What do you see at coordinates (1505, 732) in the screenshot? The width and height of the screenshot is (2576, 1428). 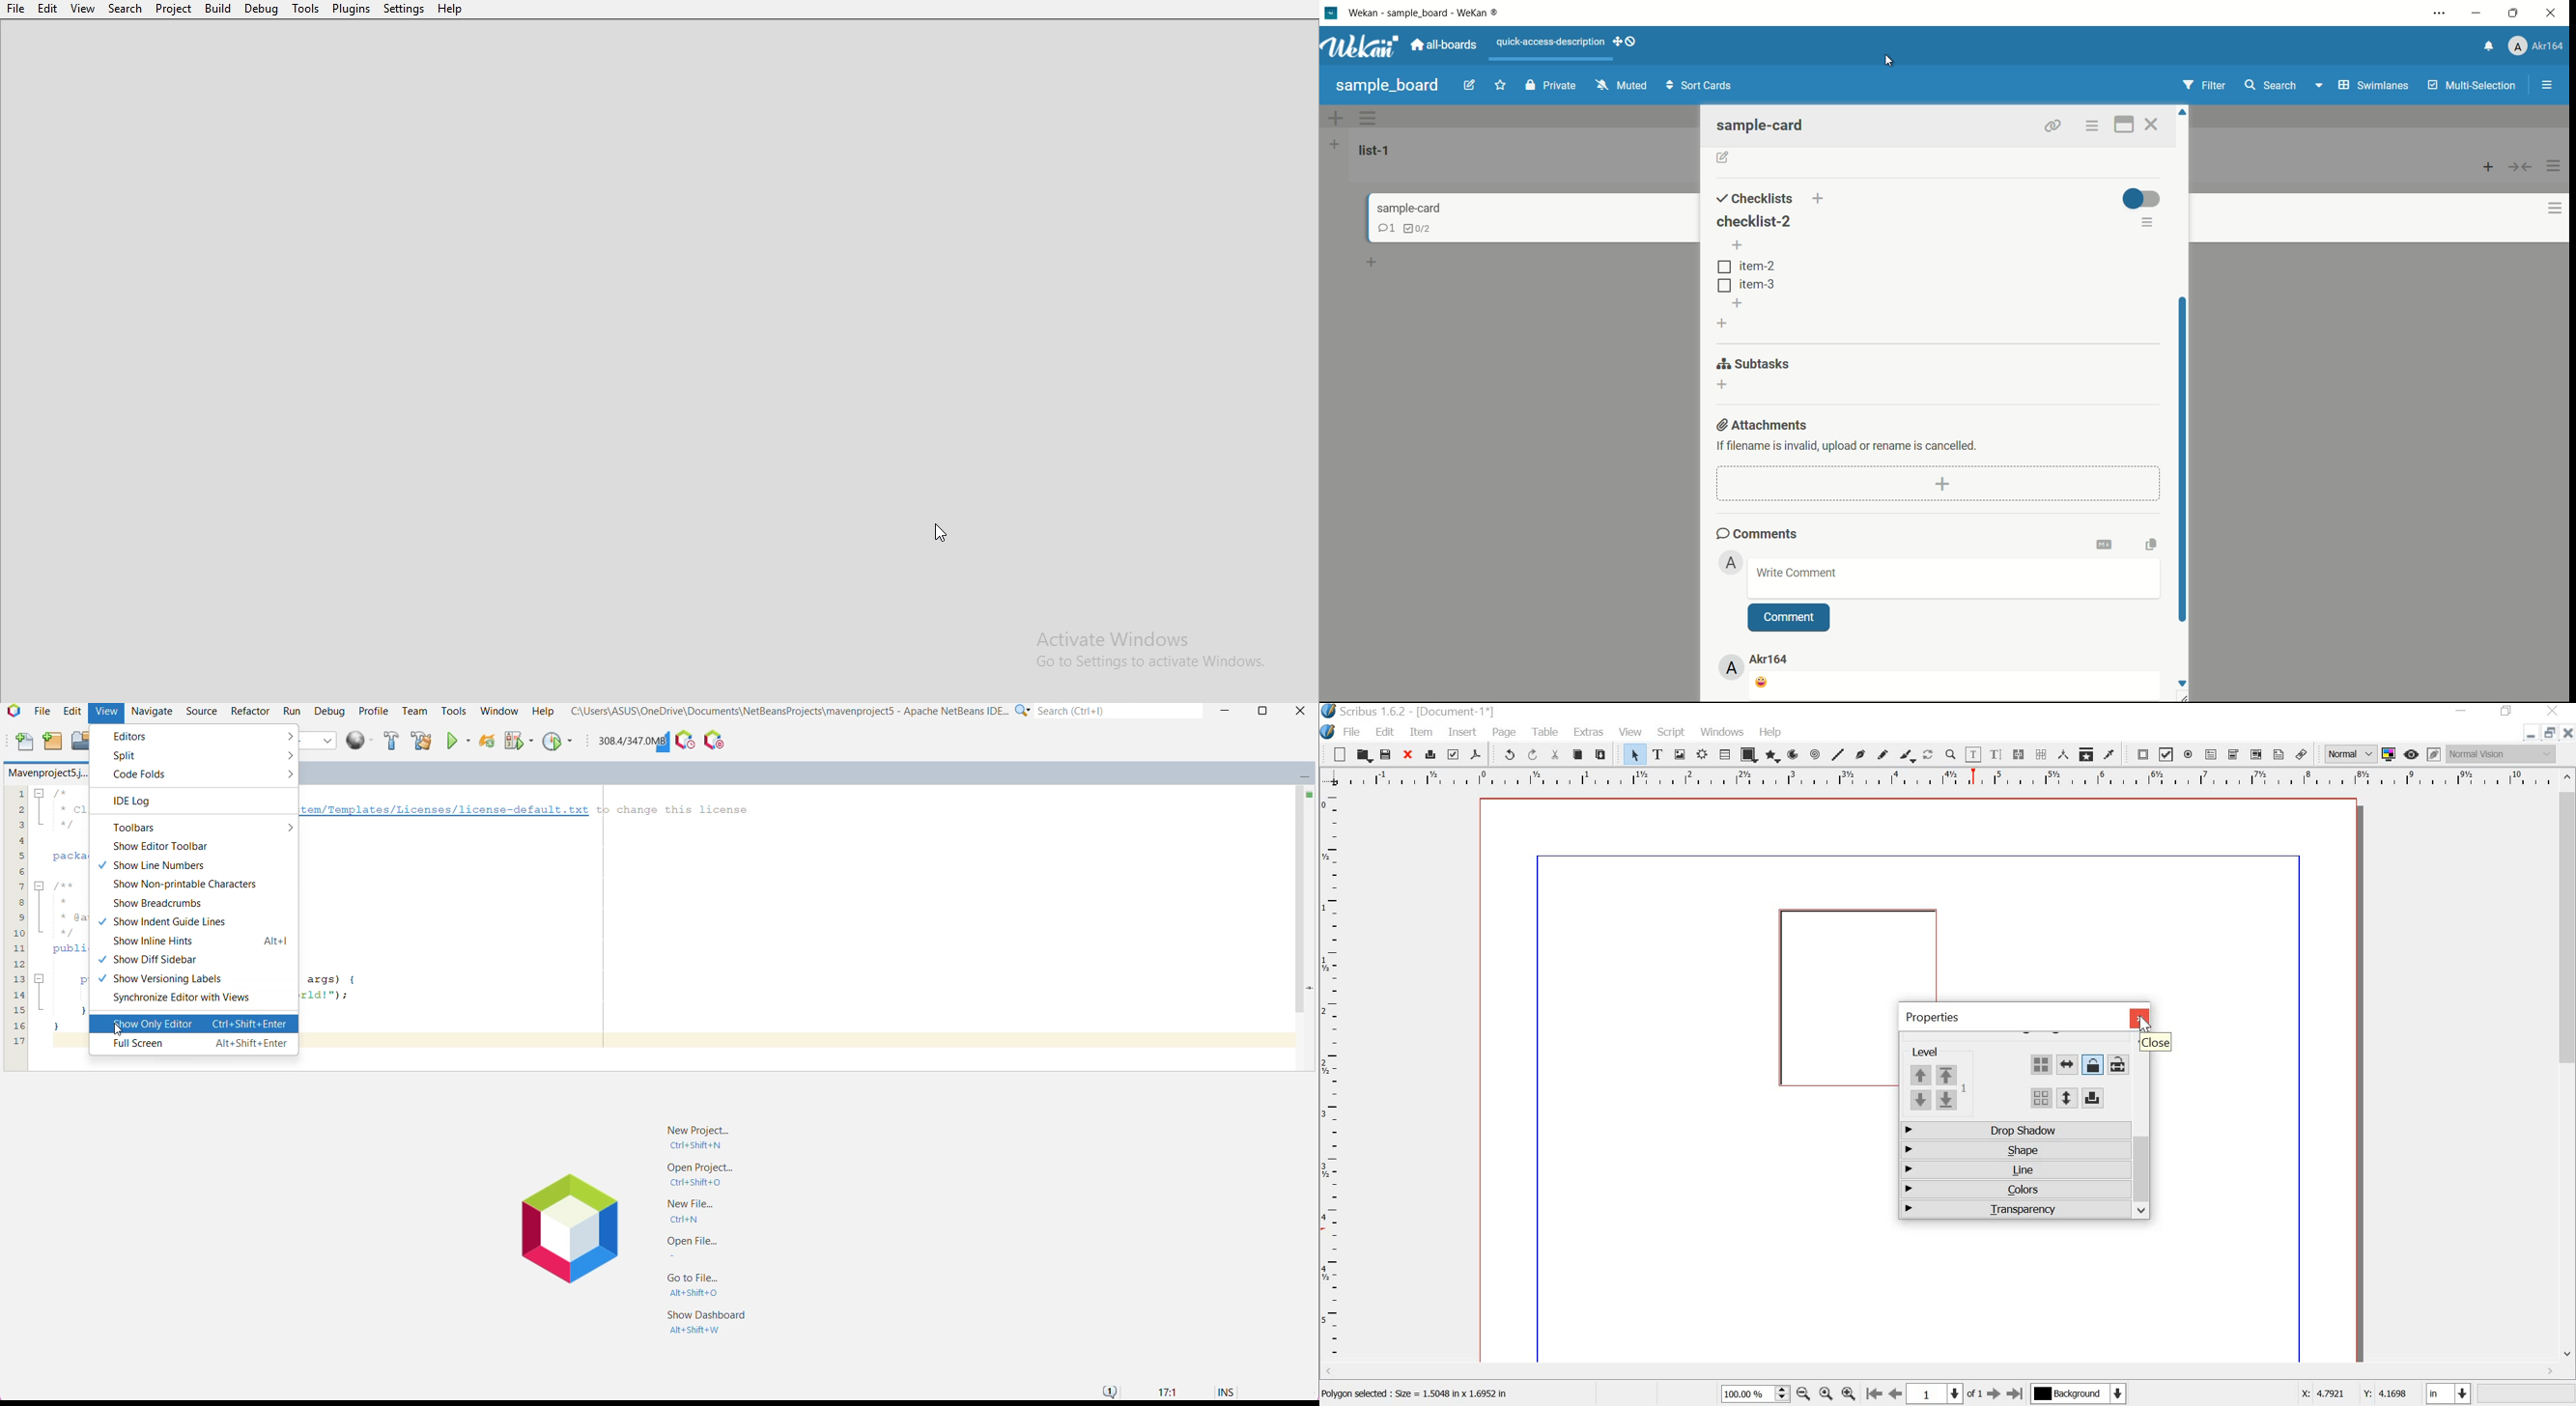 I see `page` at bounding box center [1505, 732].